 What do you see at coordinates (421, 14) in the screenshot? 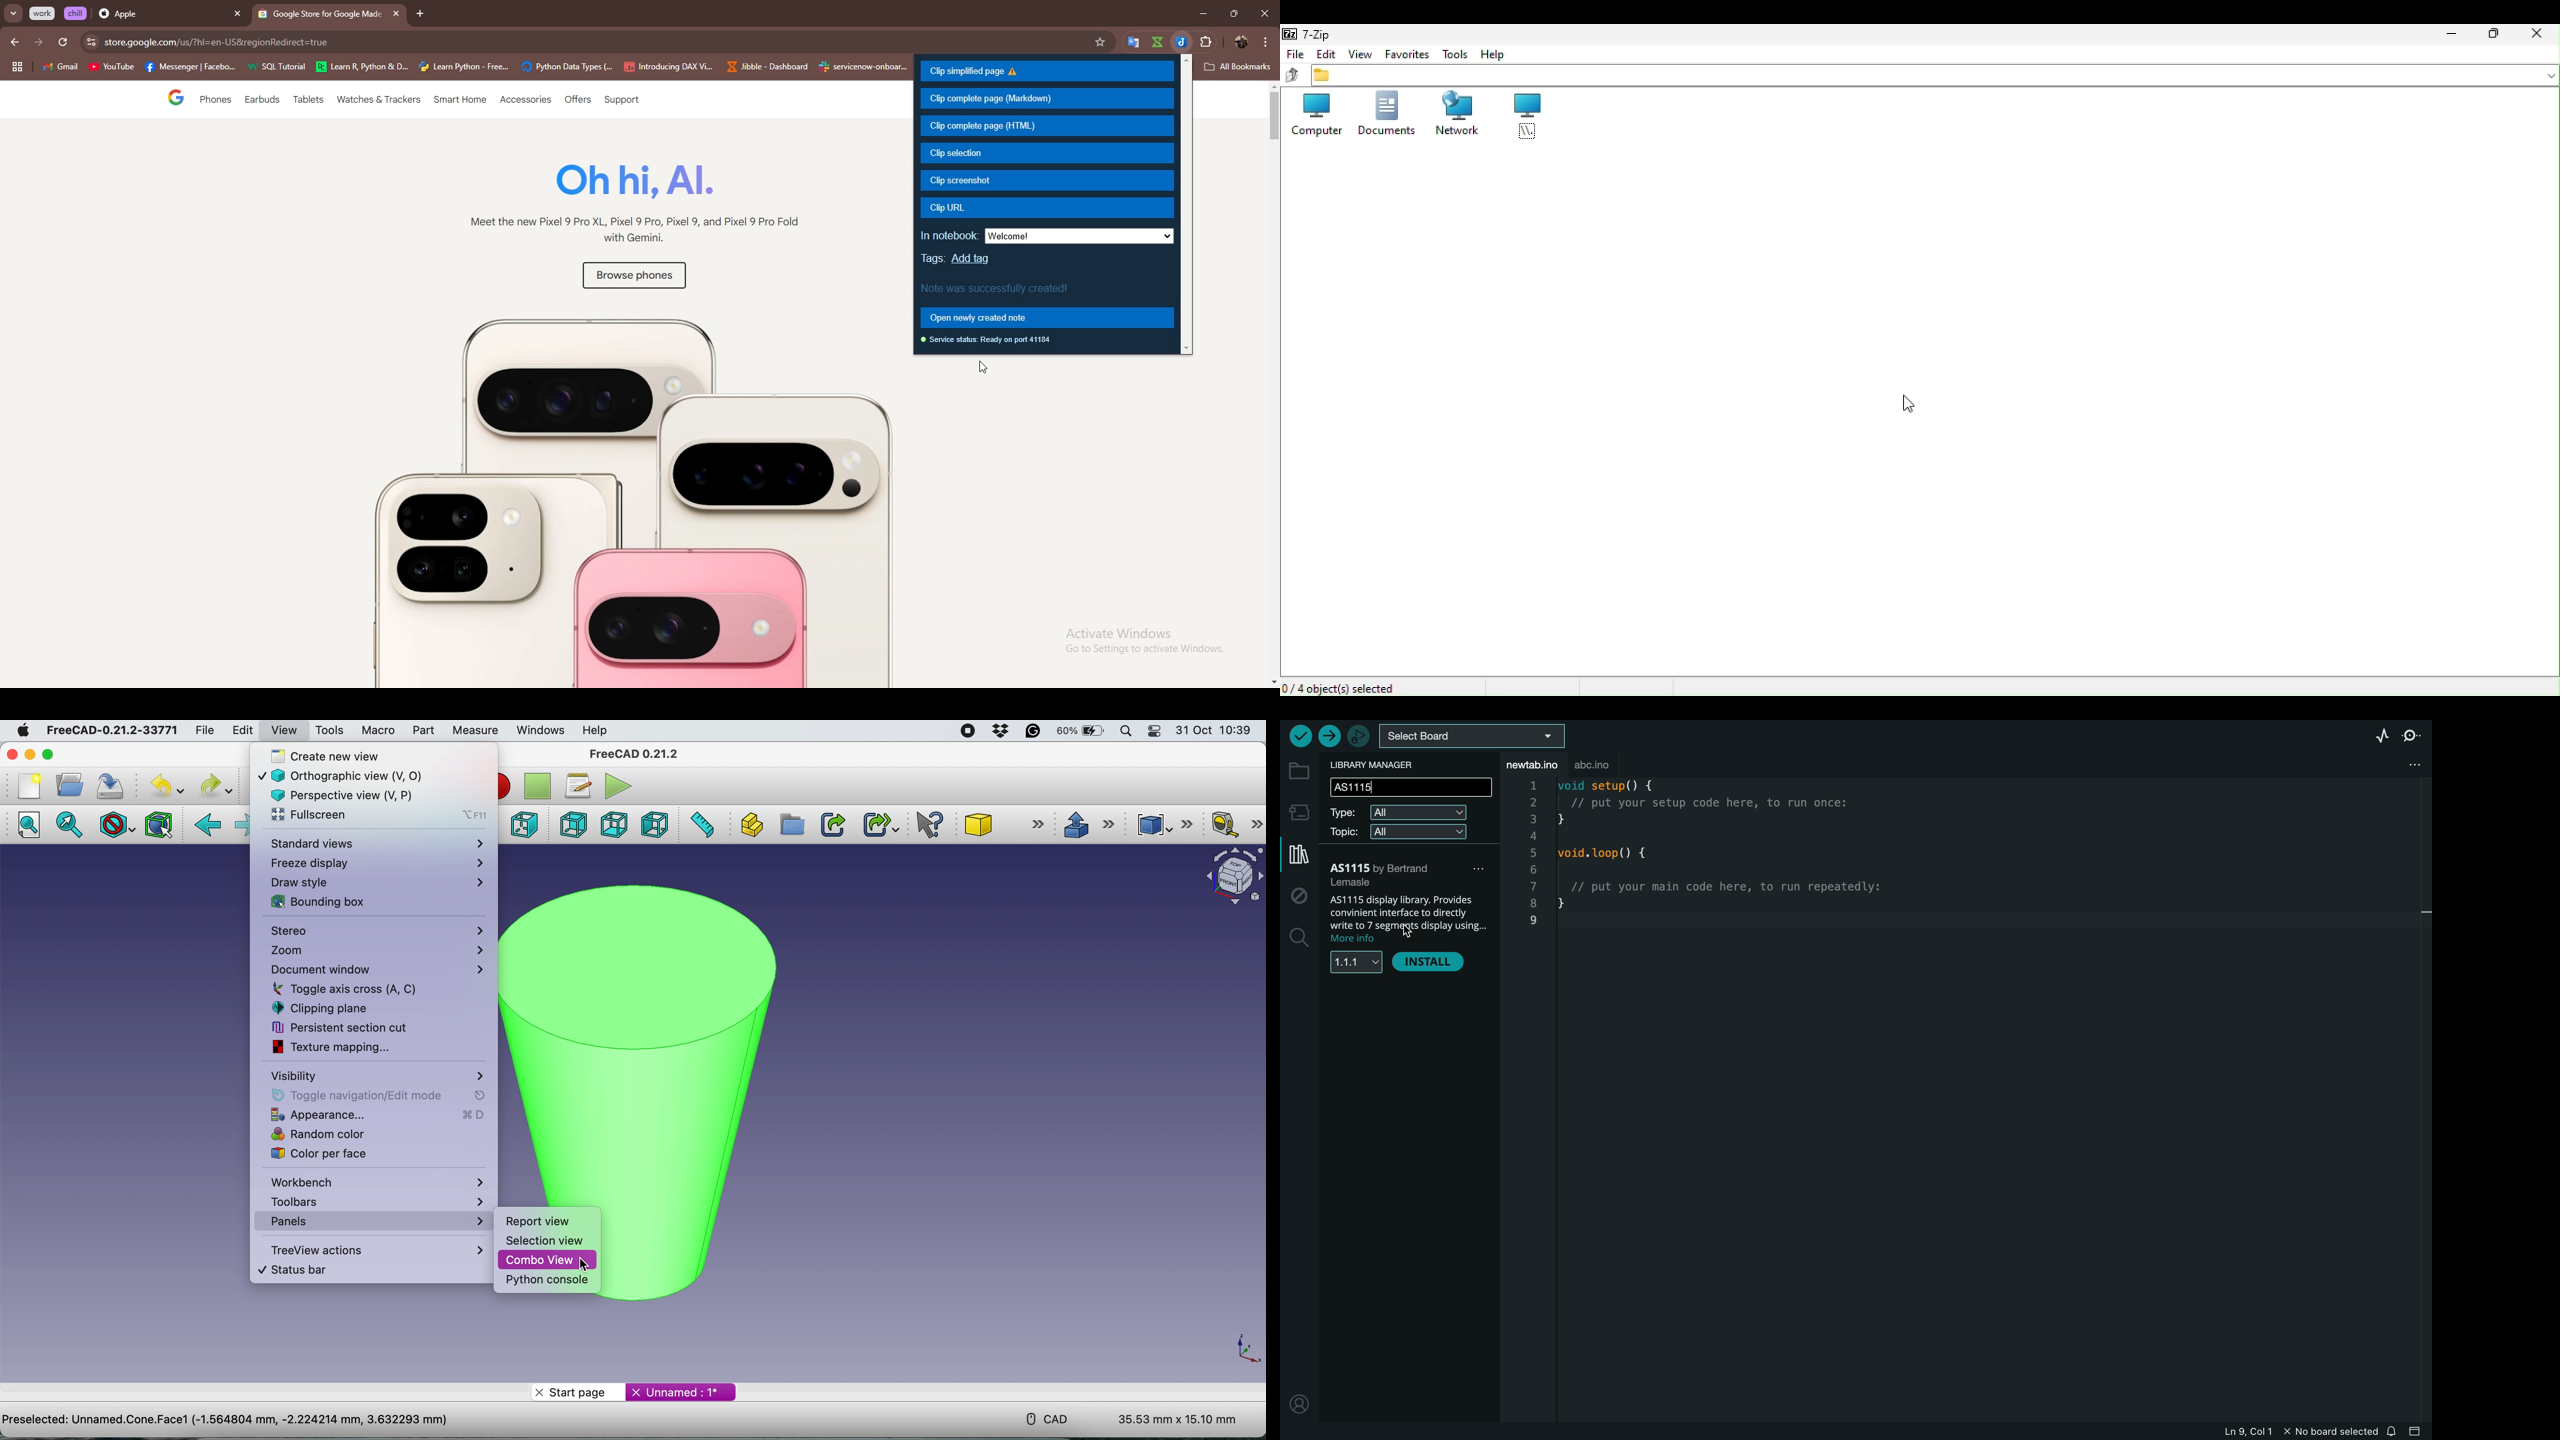
I see `add tab` at bounding box center [421, 14].